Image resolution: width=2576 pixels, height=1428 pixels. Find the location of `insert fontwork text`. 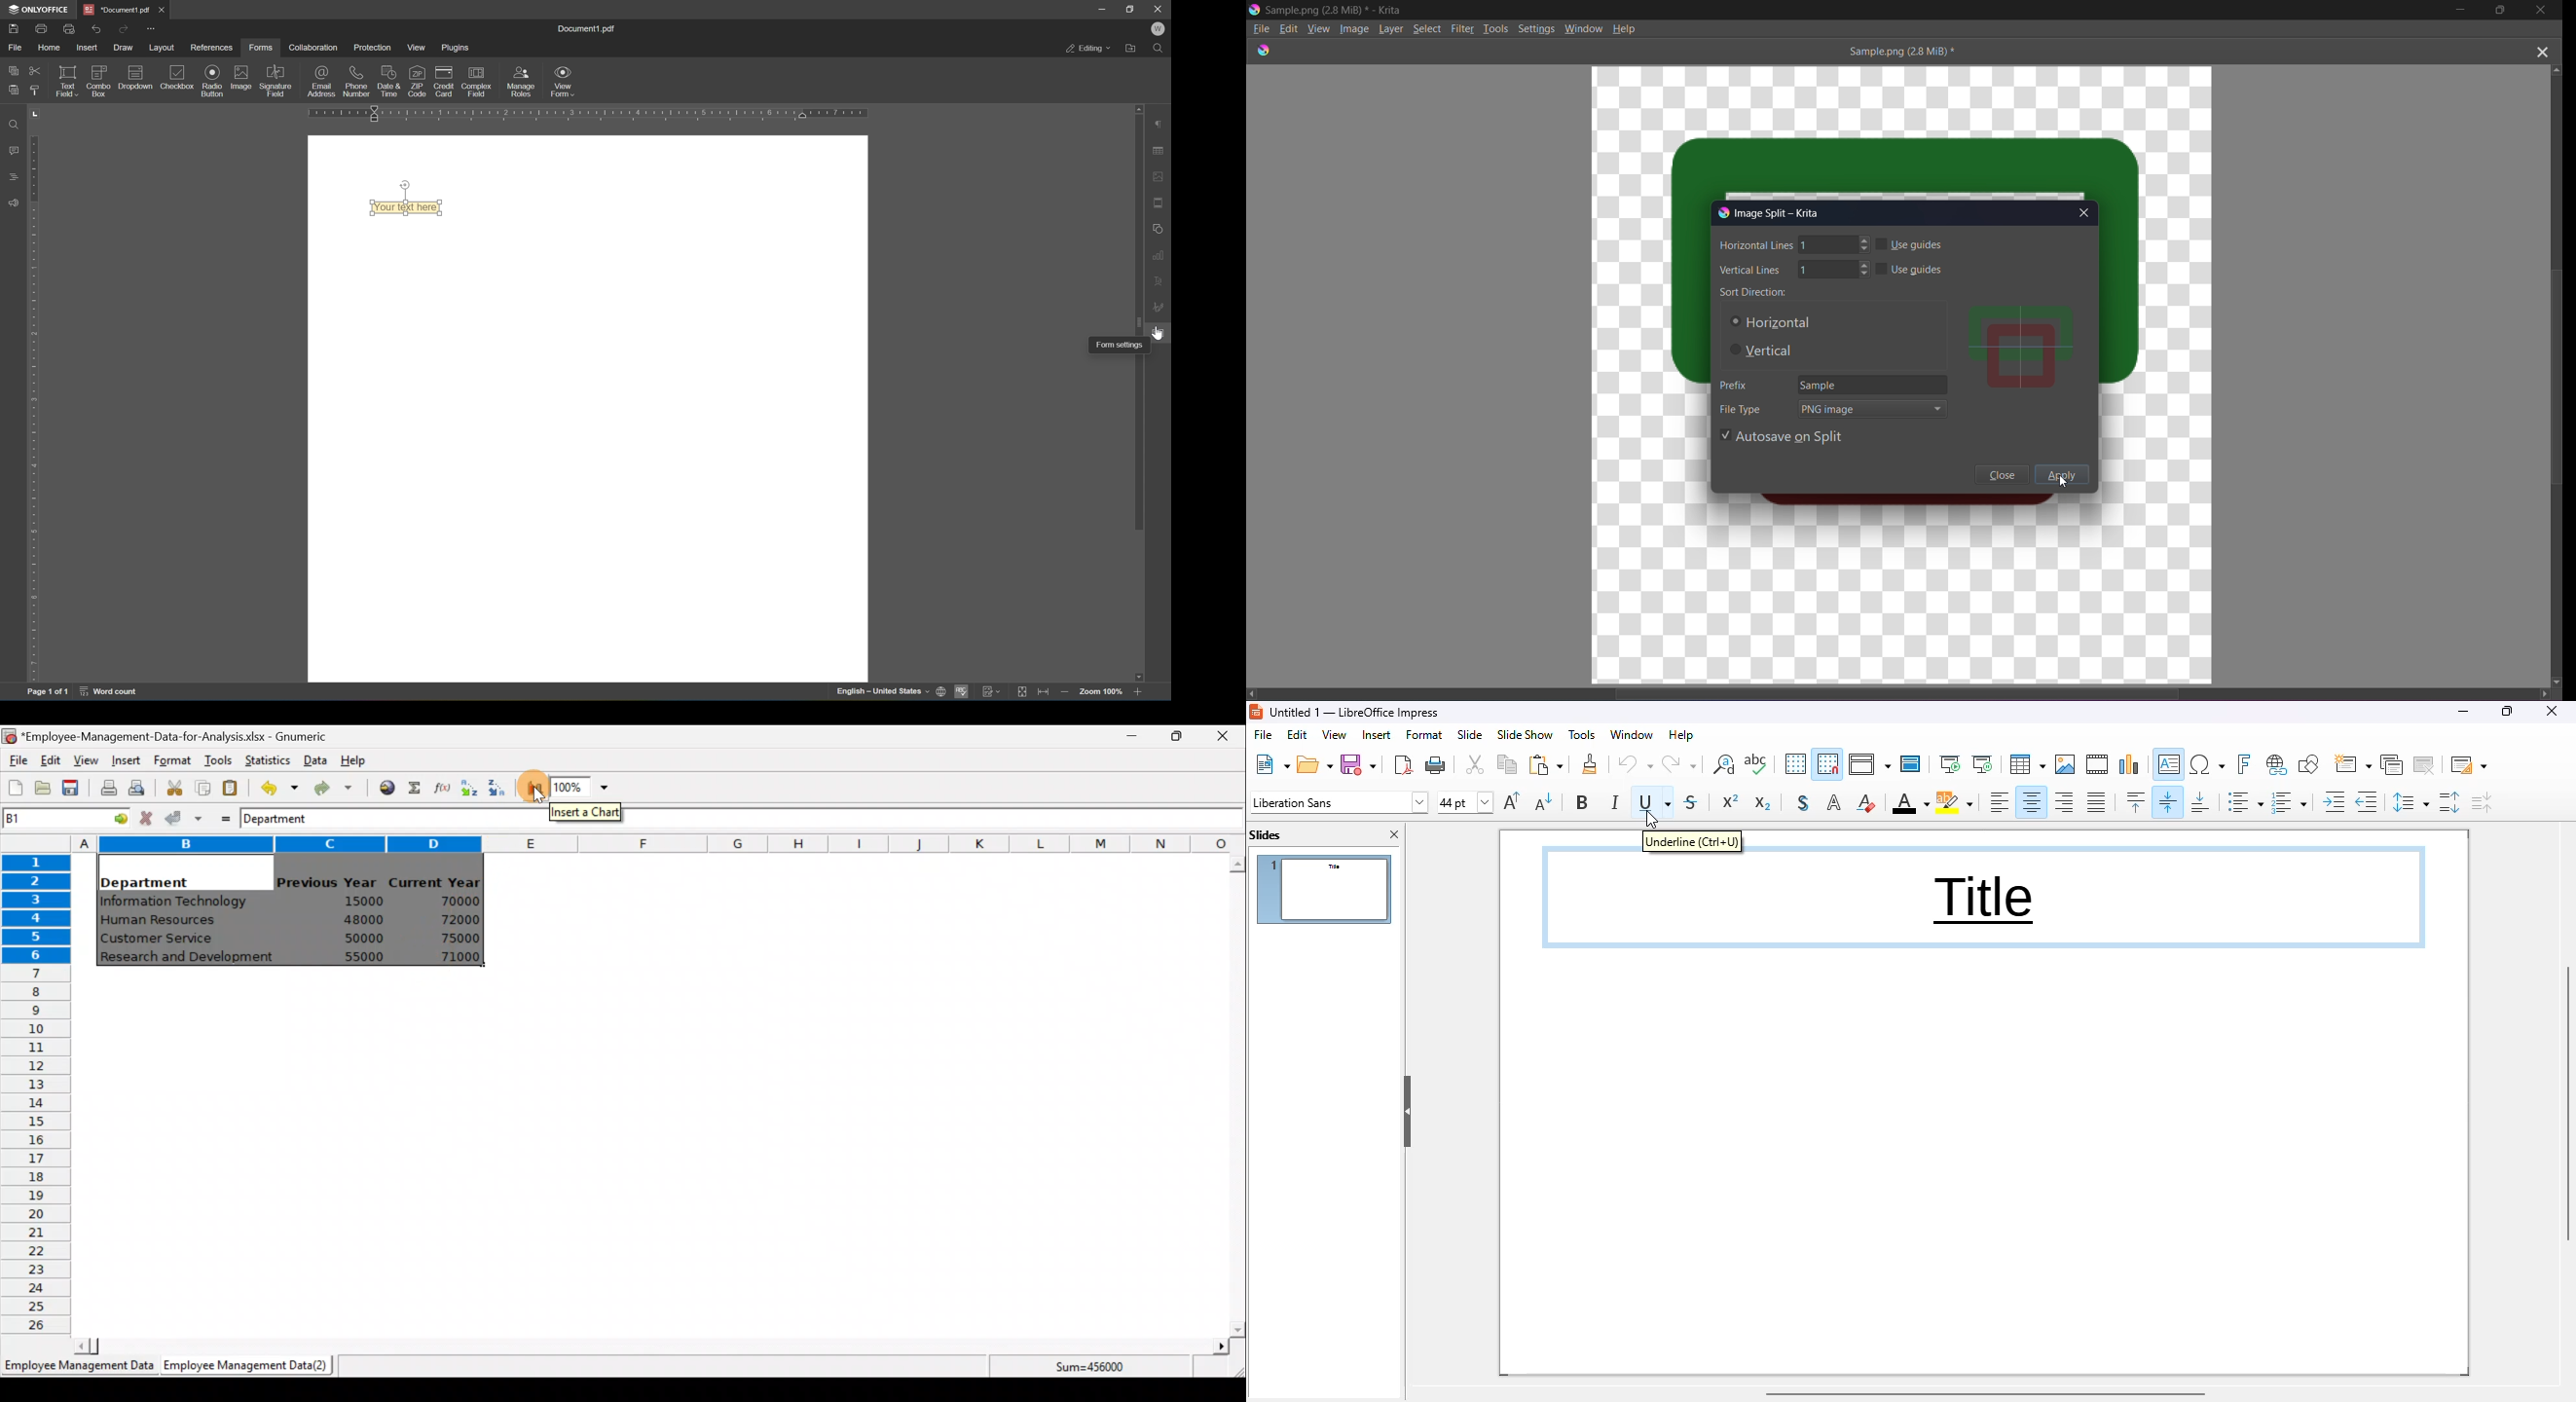

insert fontwork text is located at coordinates (2244, 763).